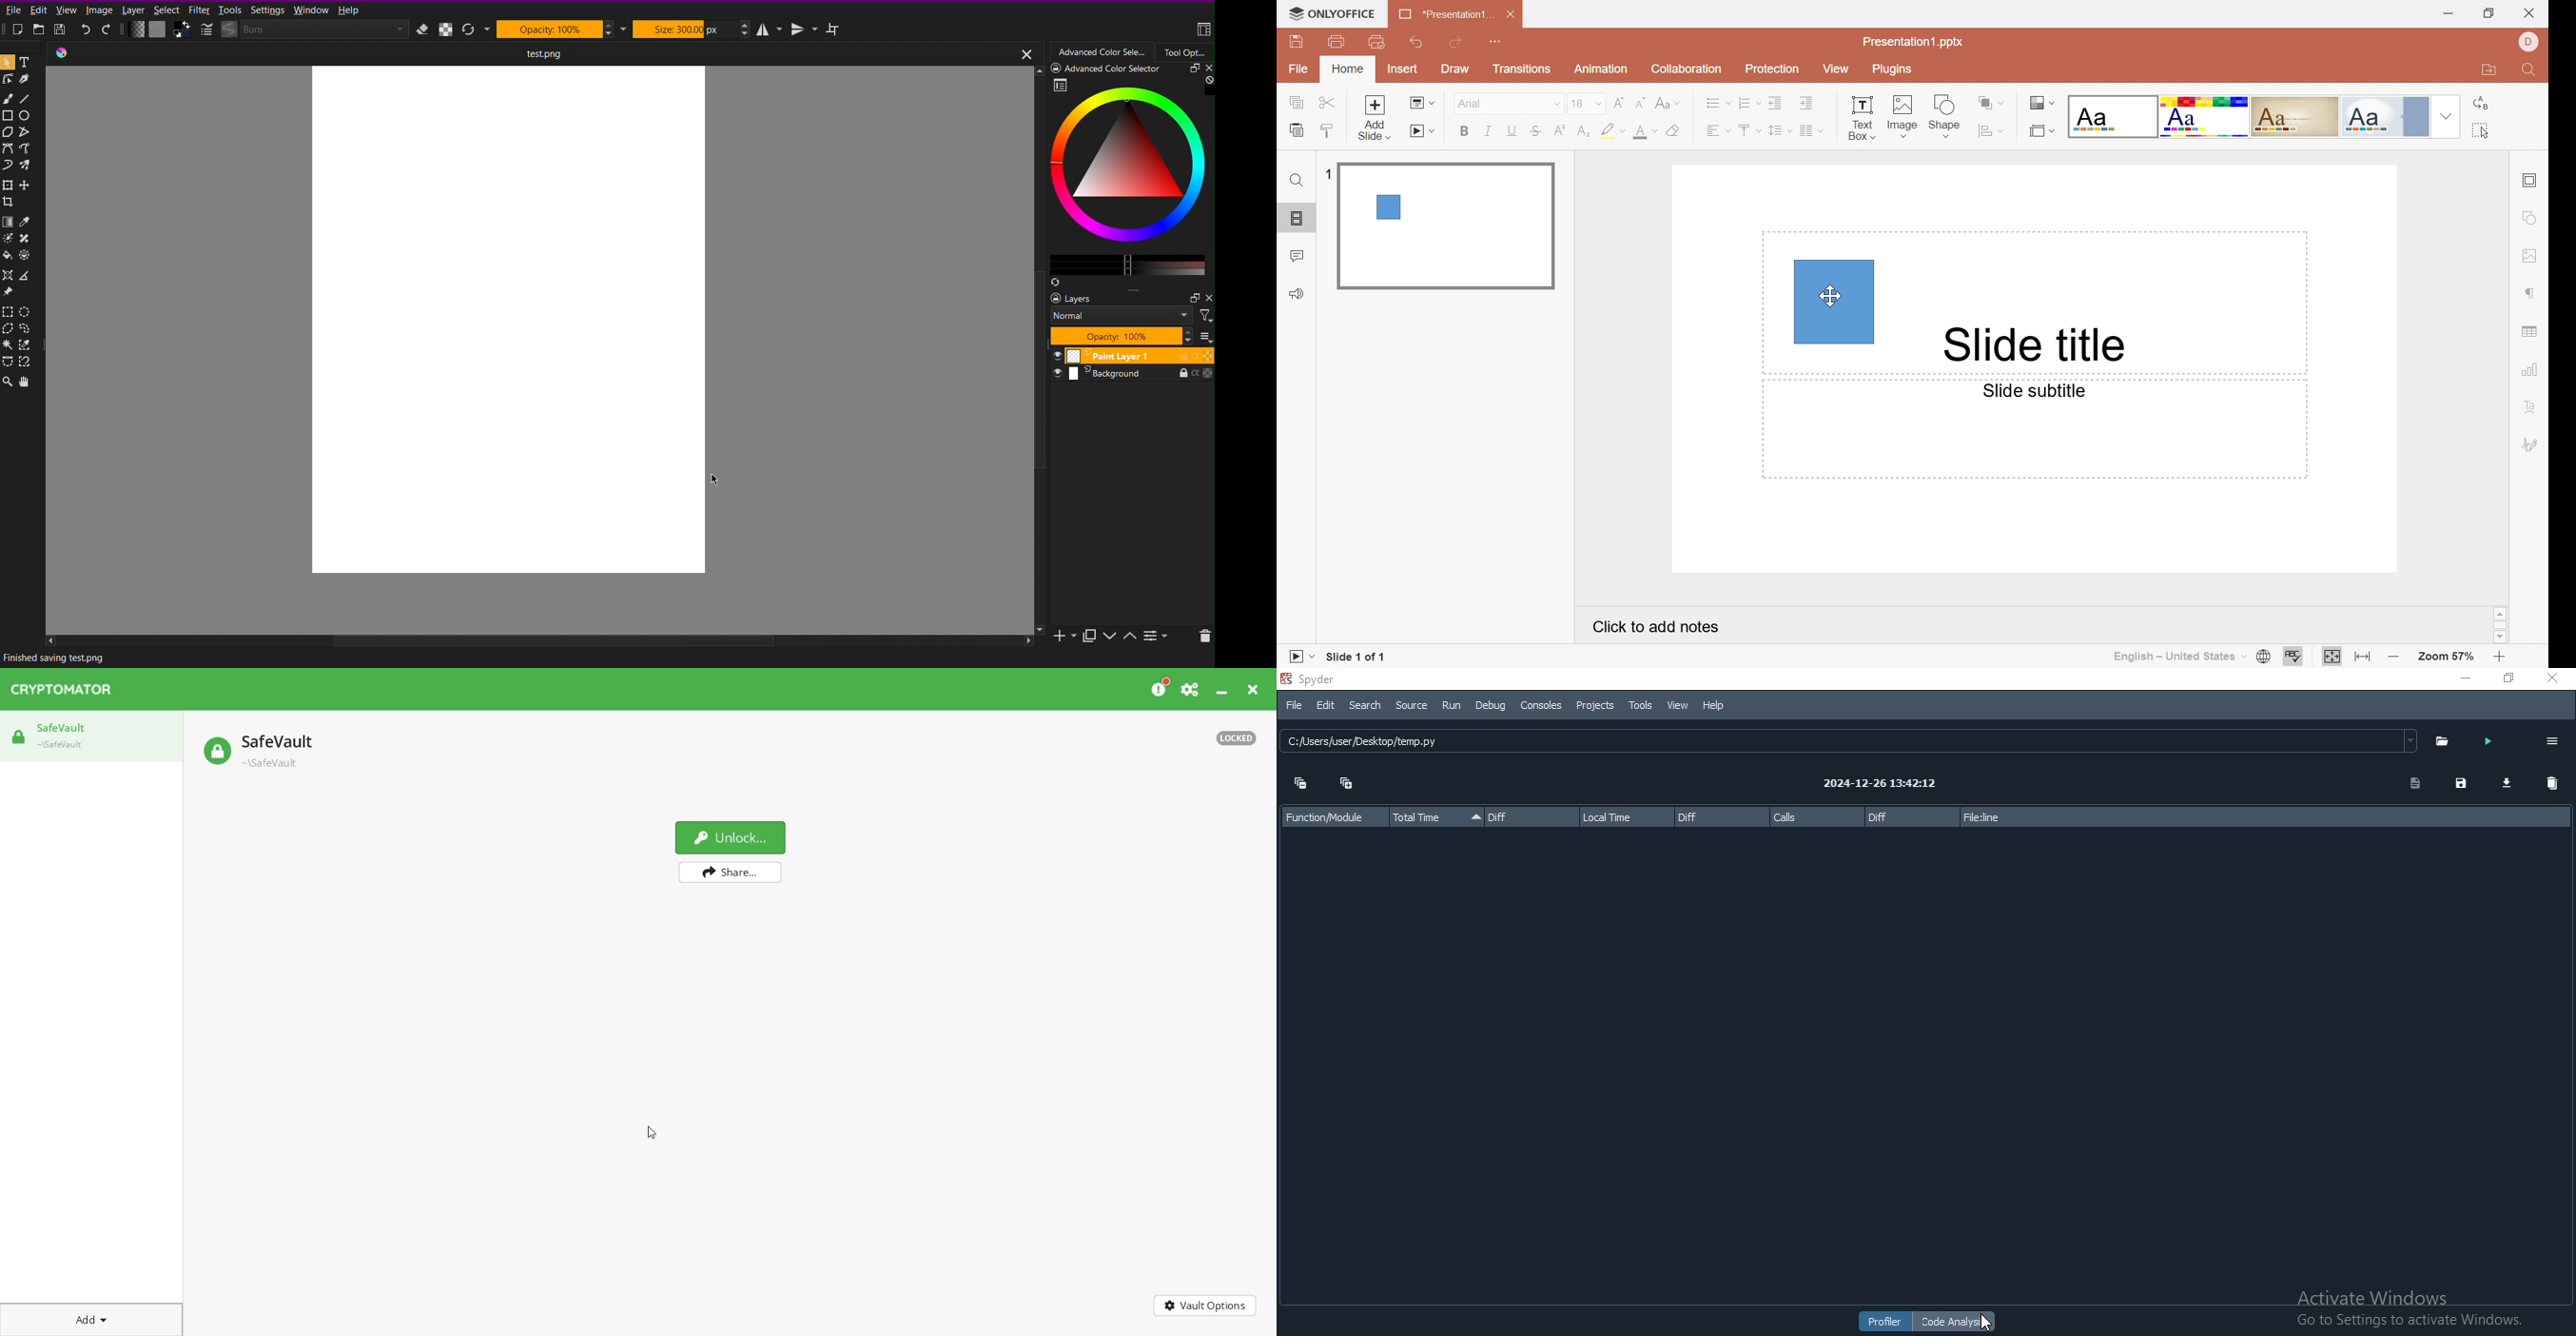 The height and width of the screenshot is (1344, 2576). I want to click on File, so click(13, 12).